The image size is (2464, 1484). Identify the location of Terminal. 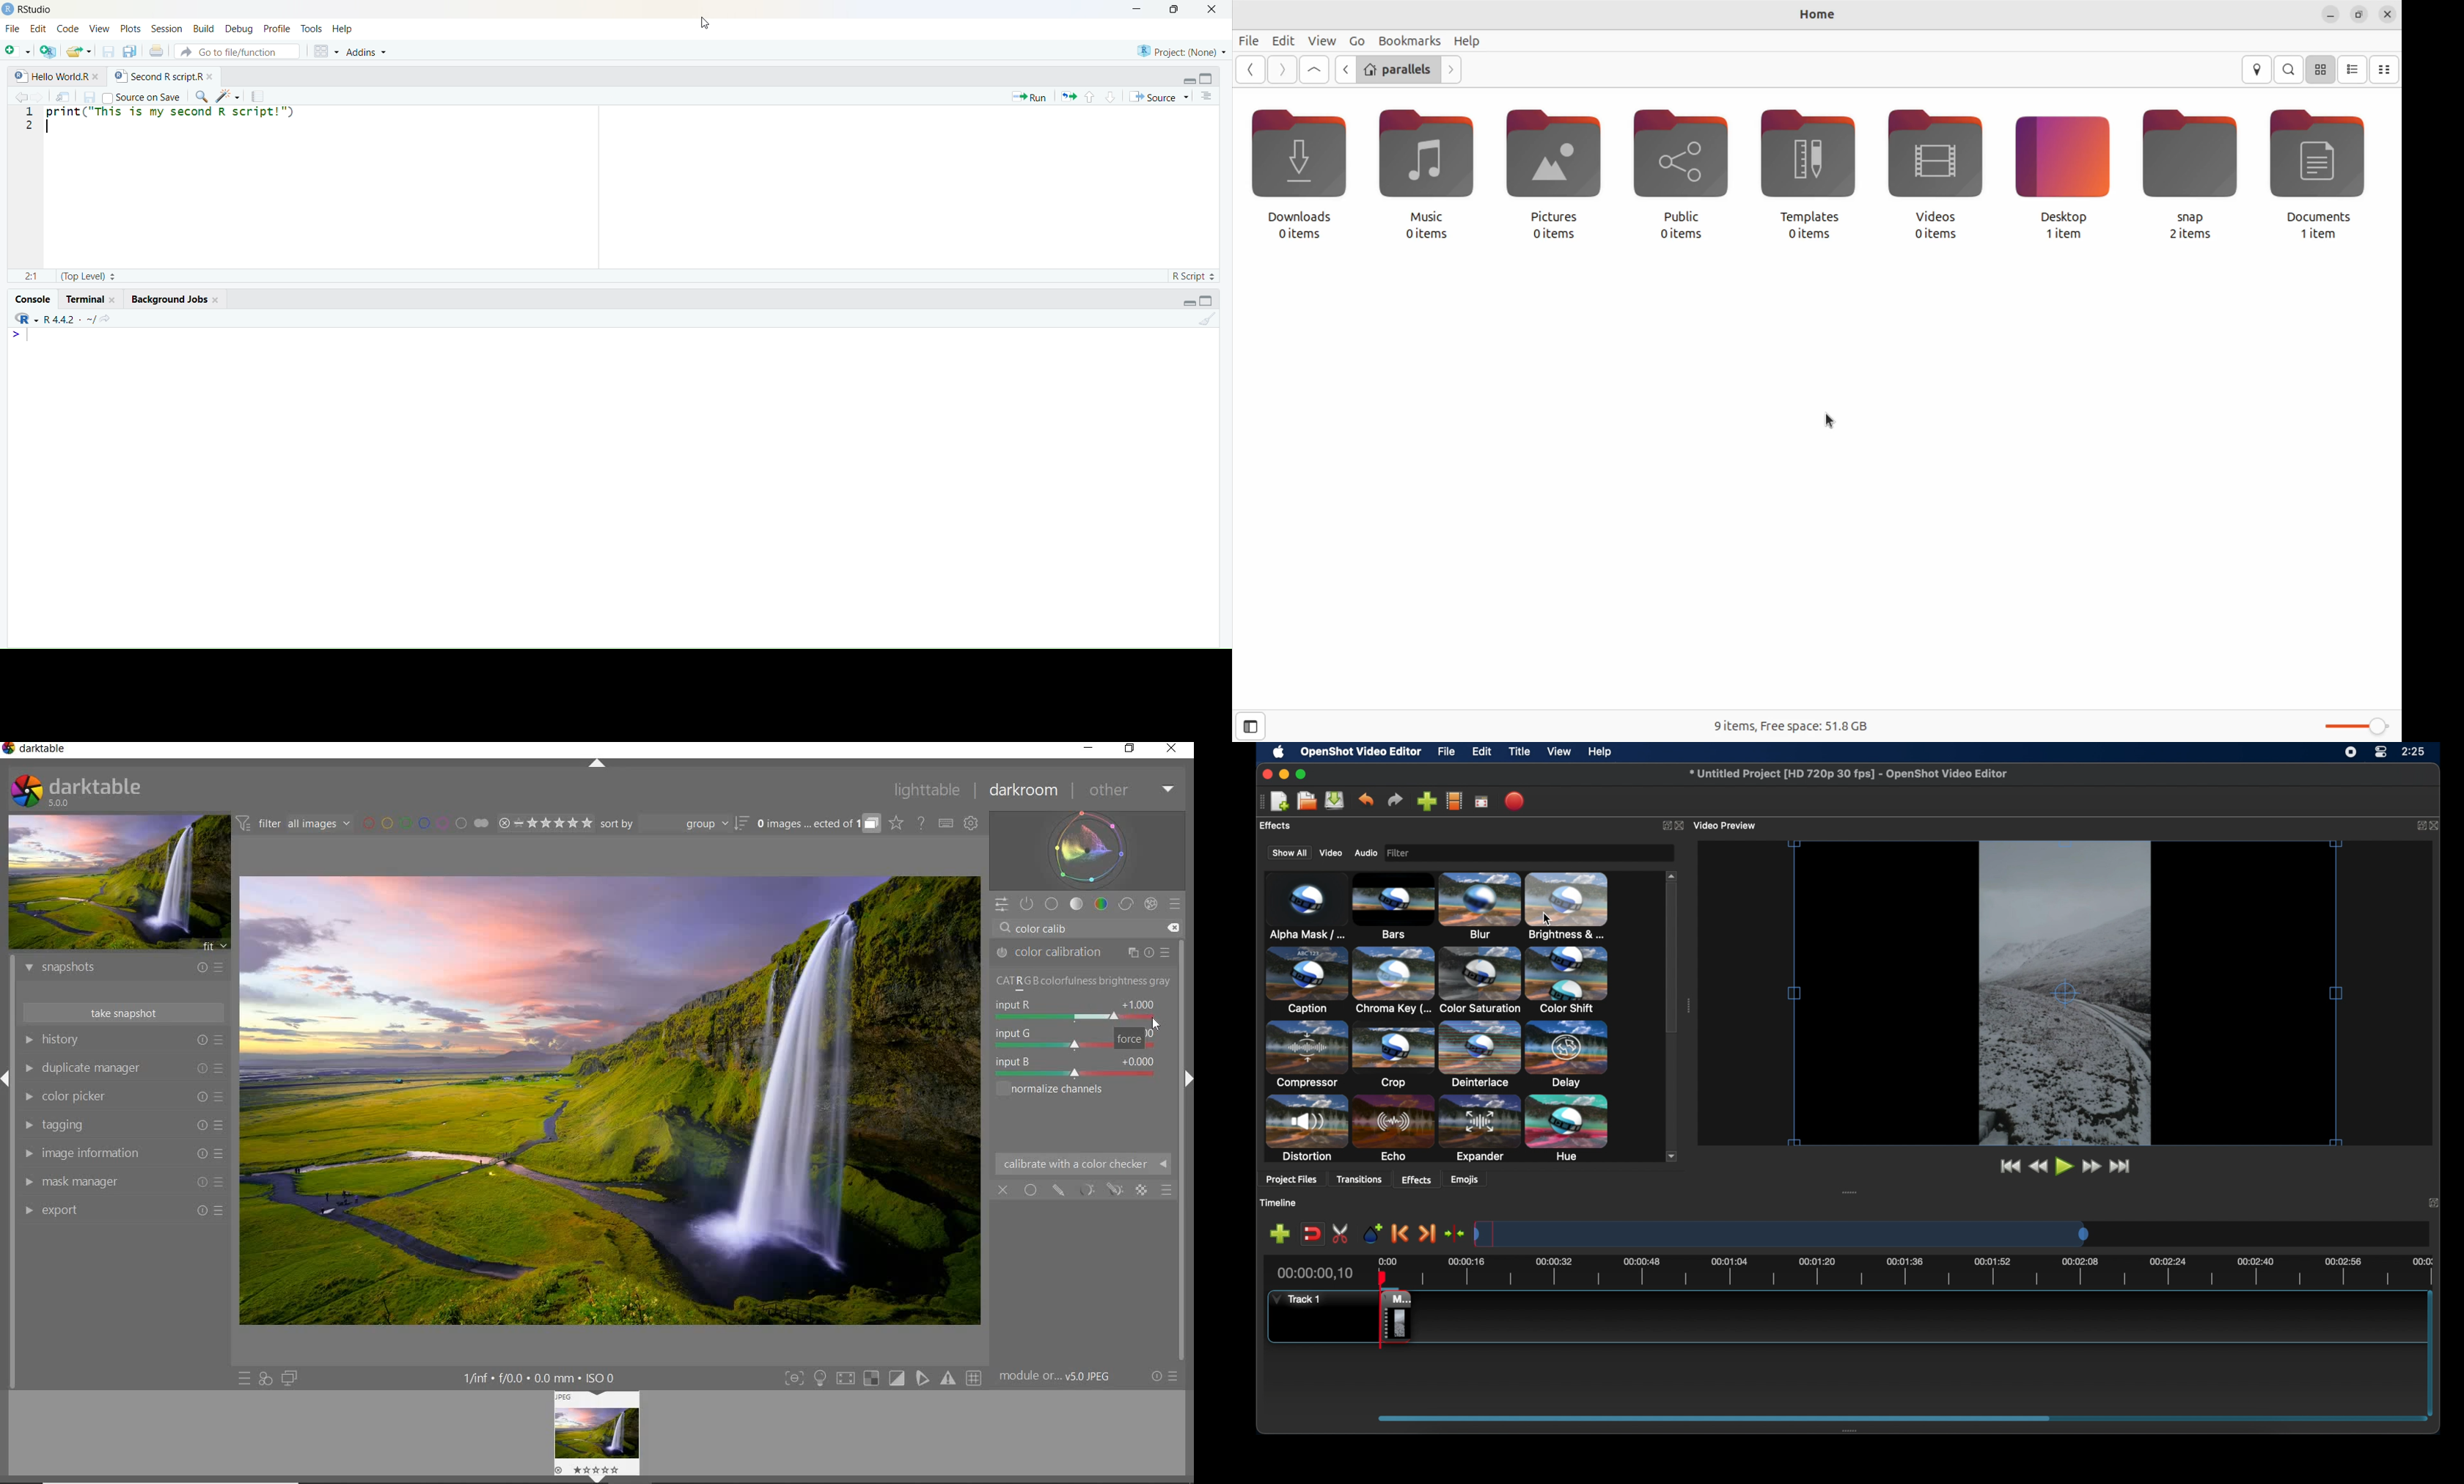
(89, 299).